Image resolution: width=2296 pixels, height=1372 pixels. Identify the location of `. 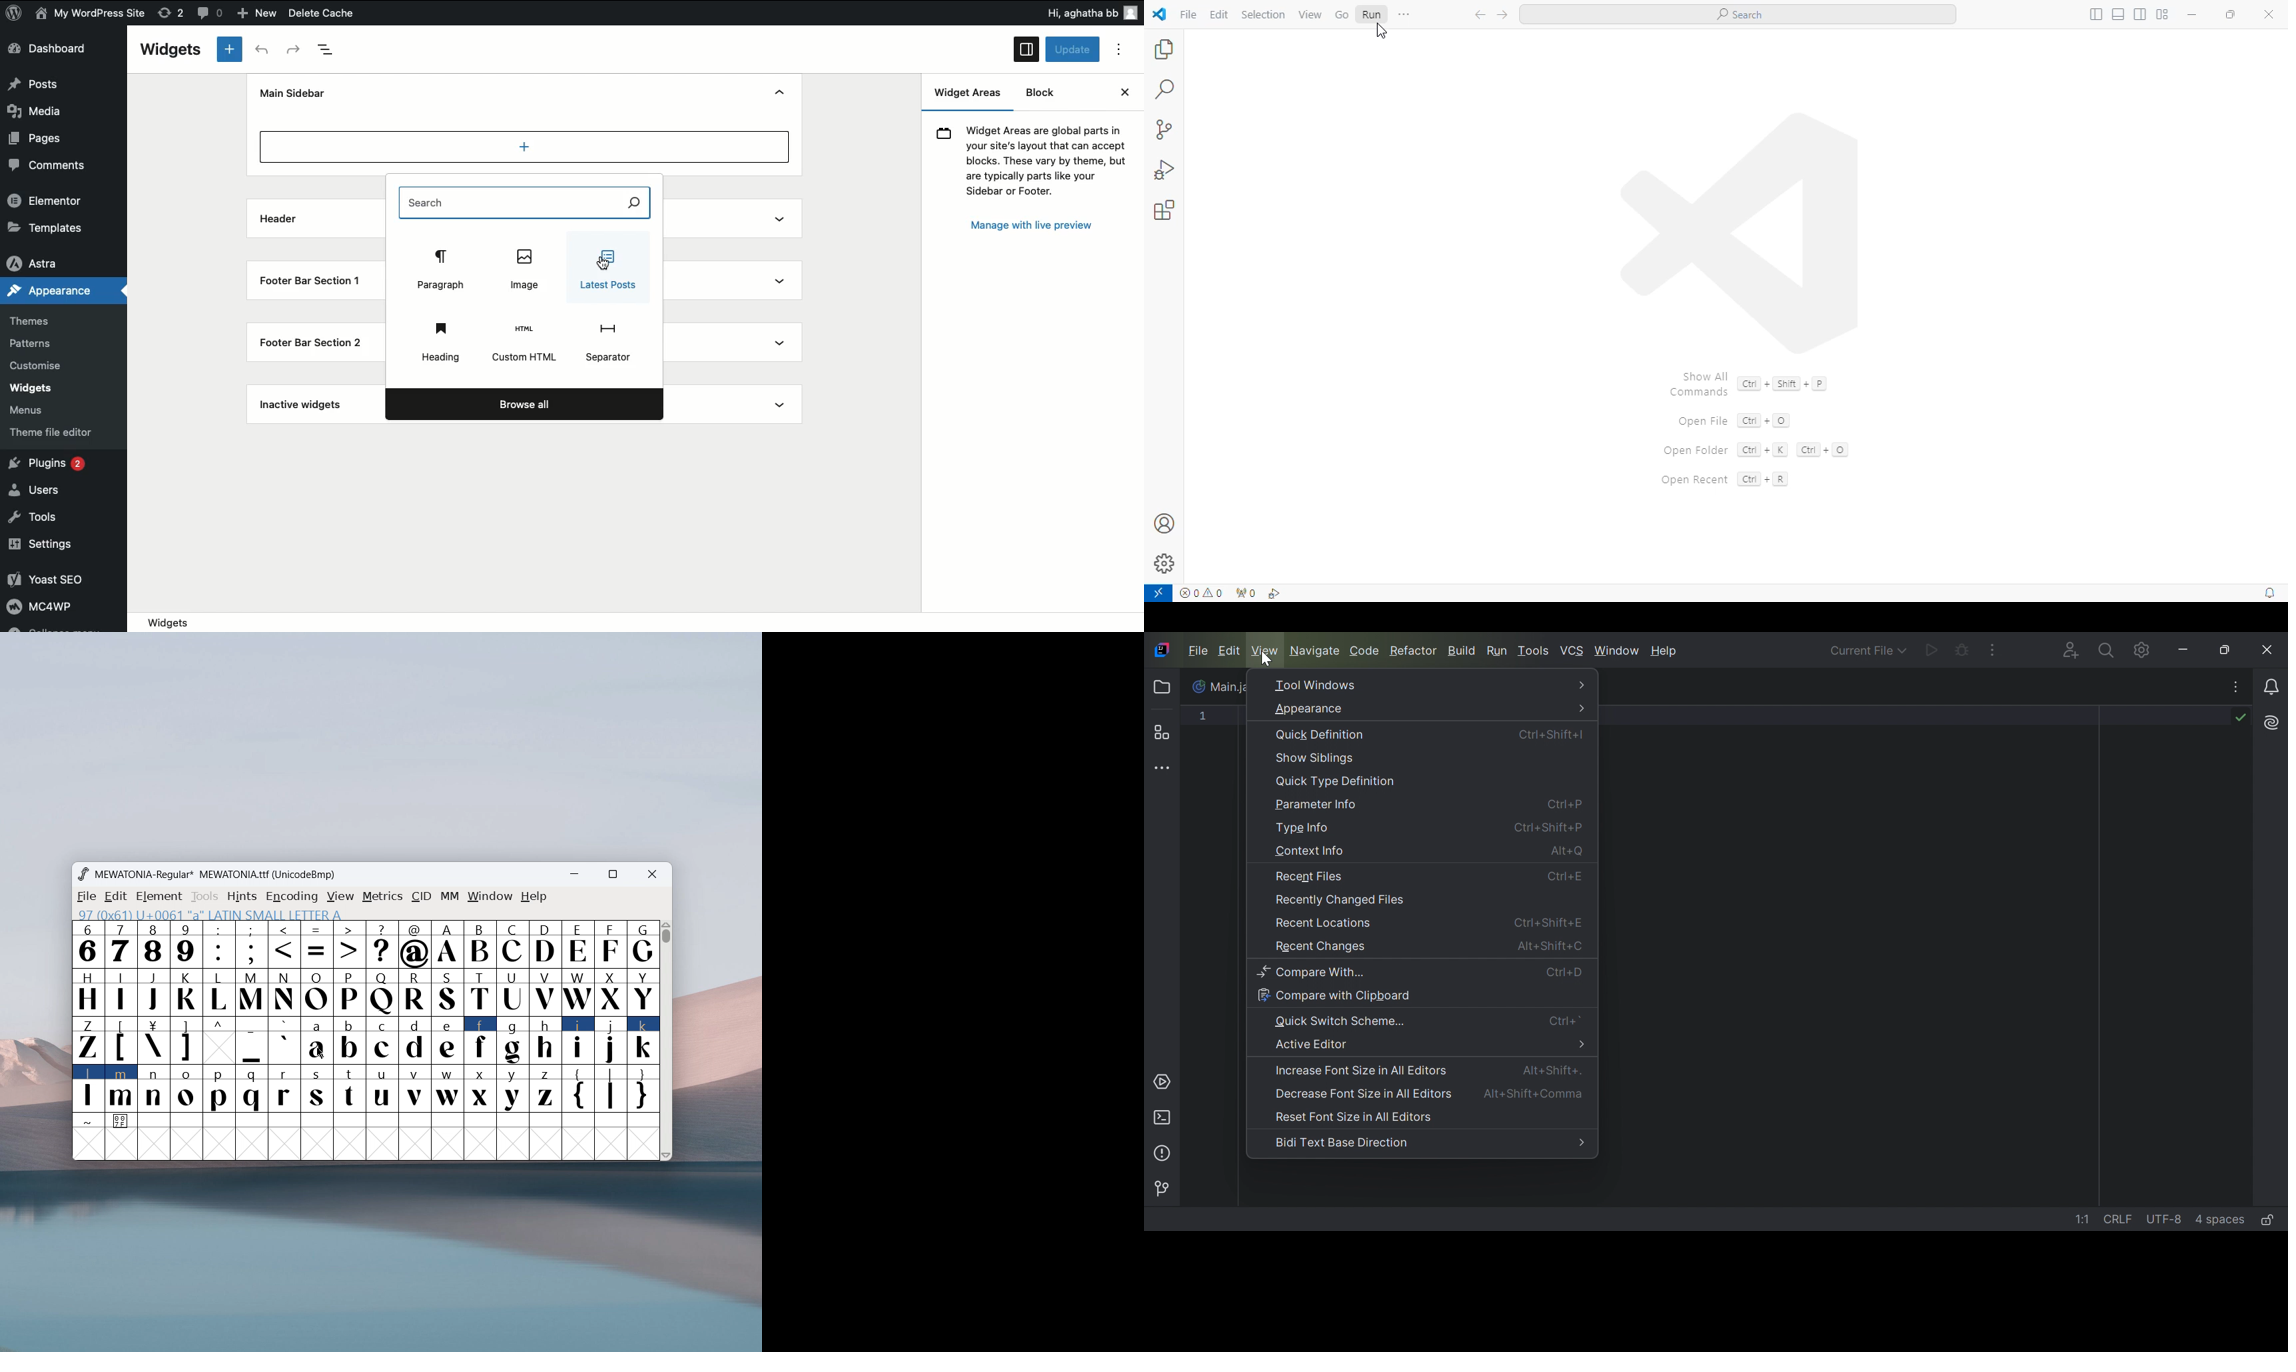
(284, 1041).